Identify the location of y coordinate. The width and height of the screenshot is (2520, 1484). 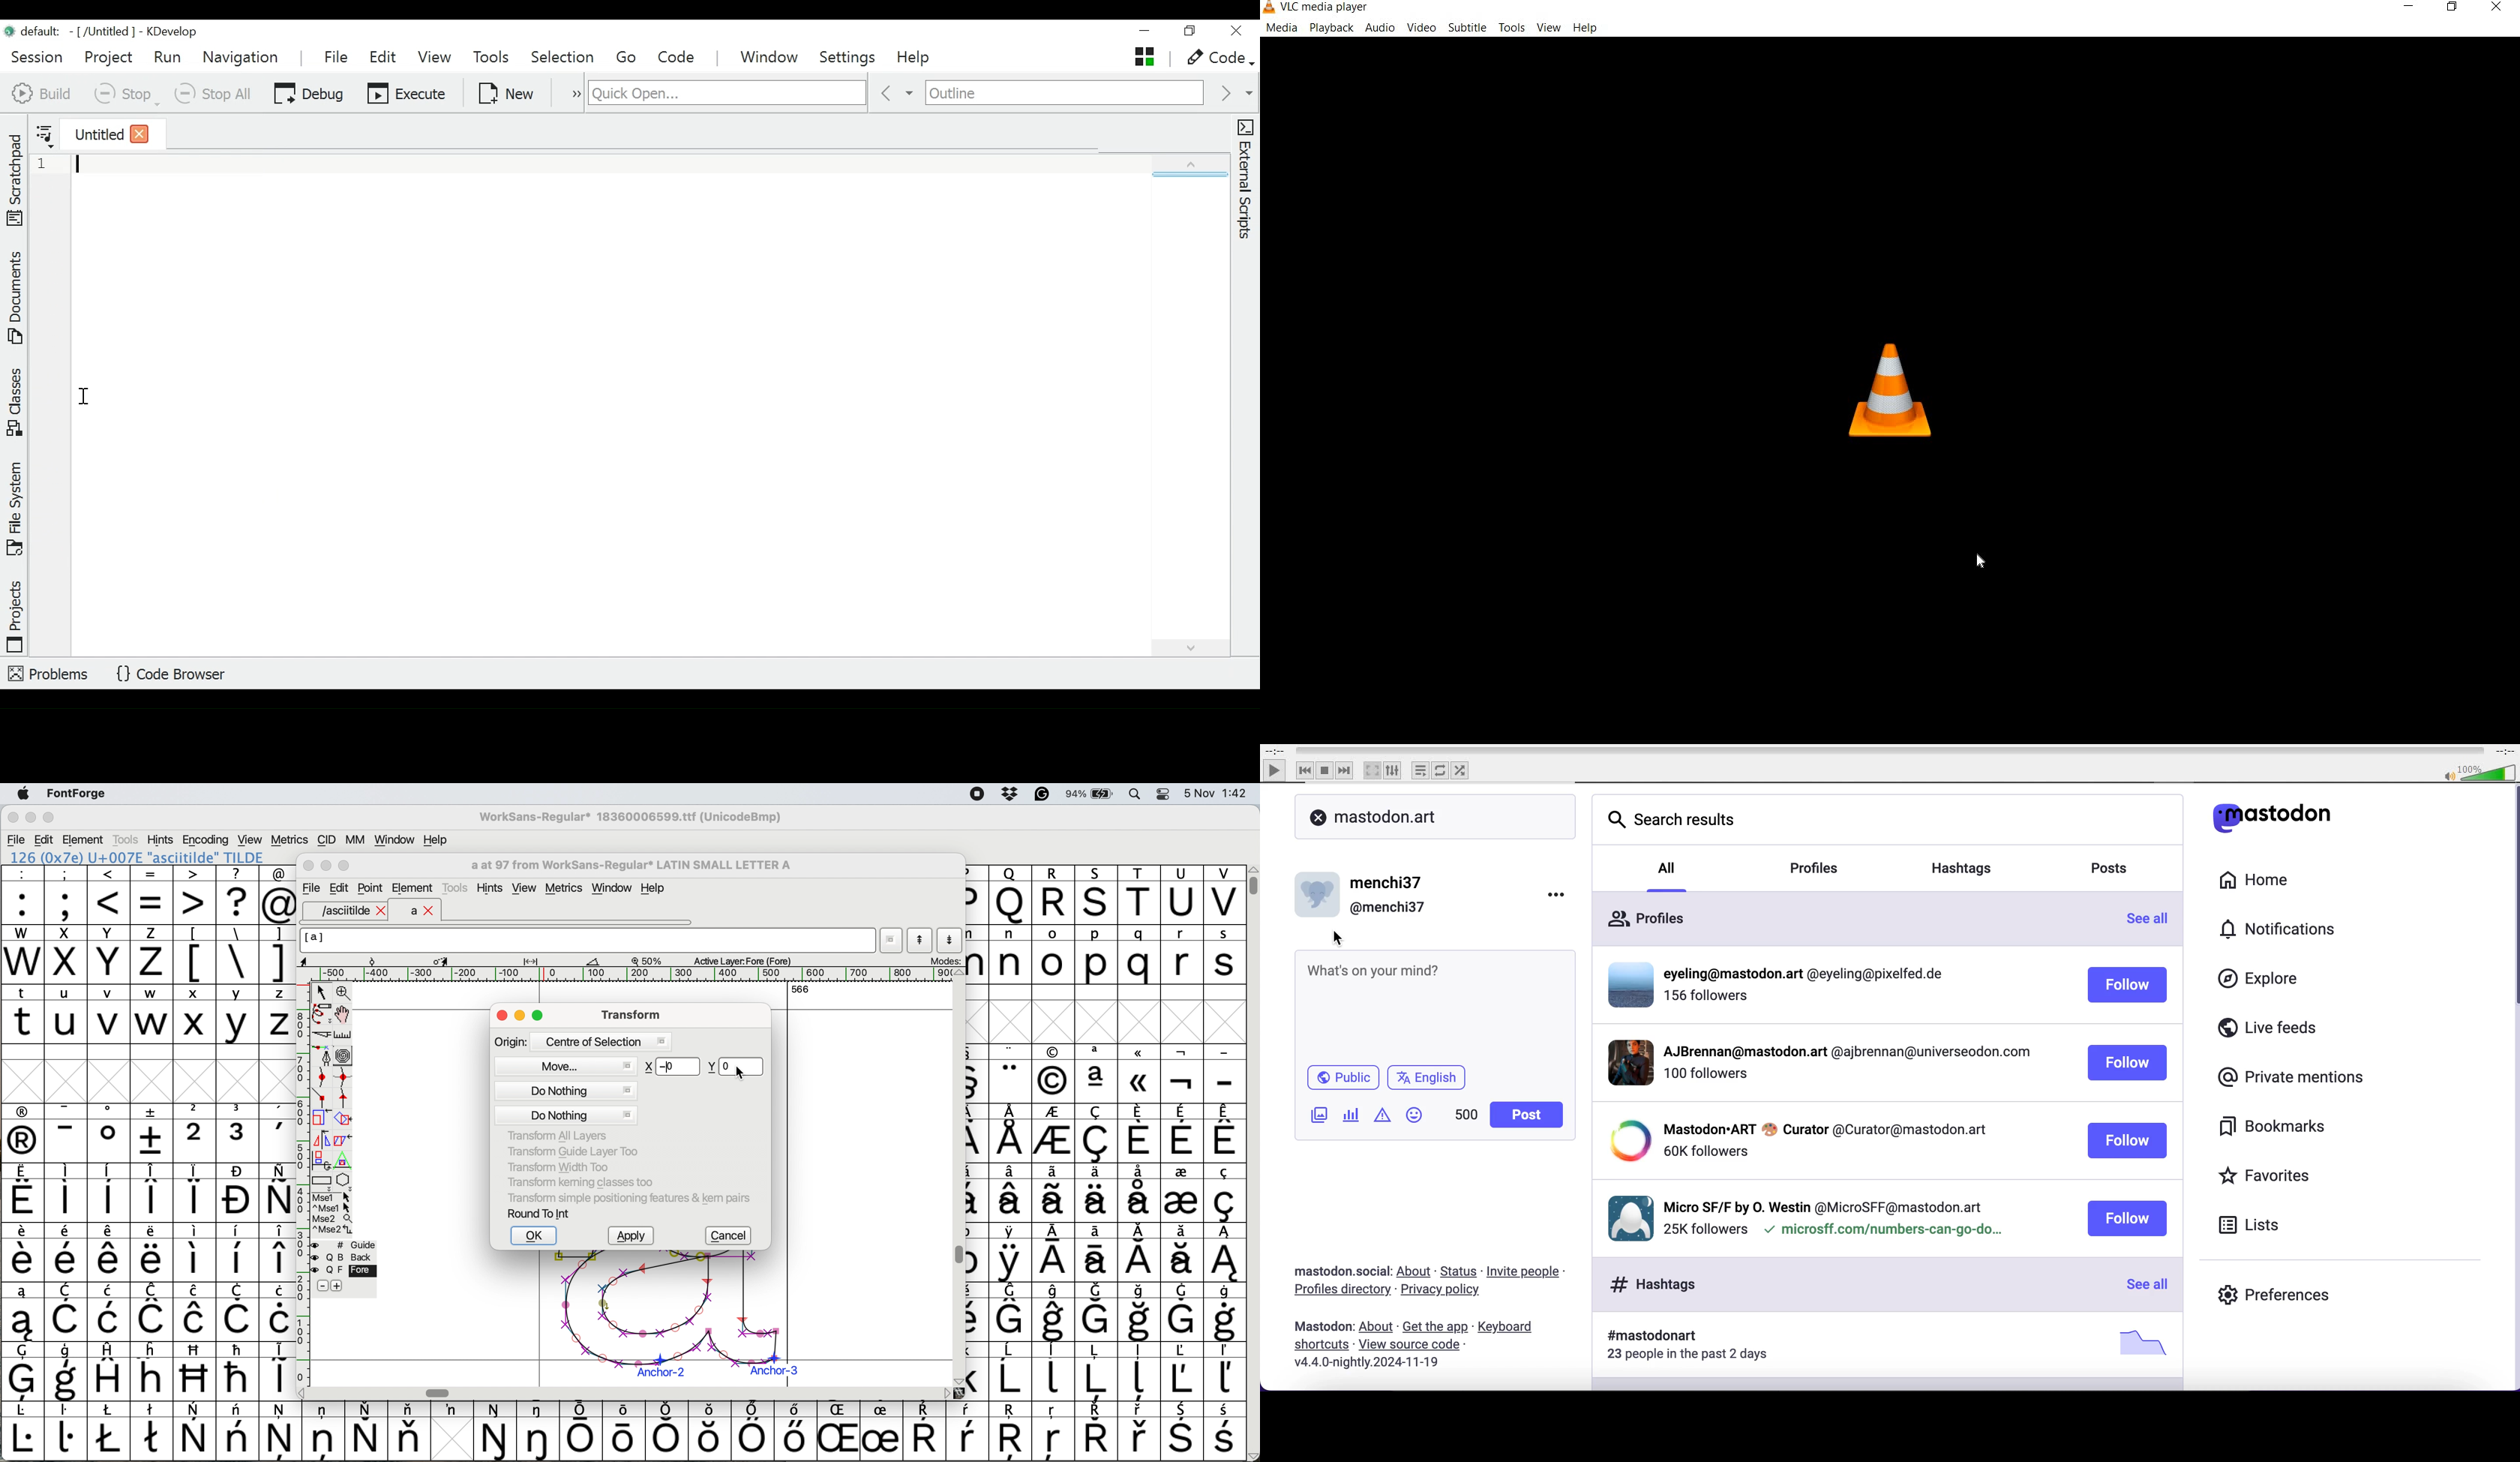
(733, 1067).